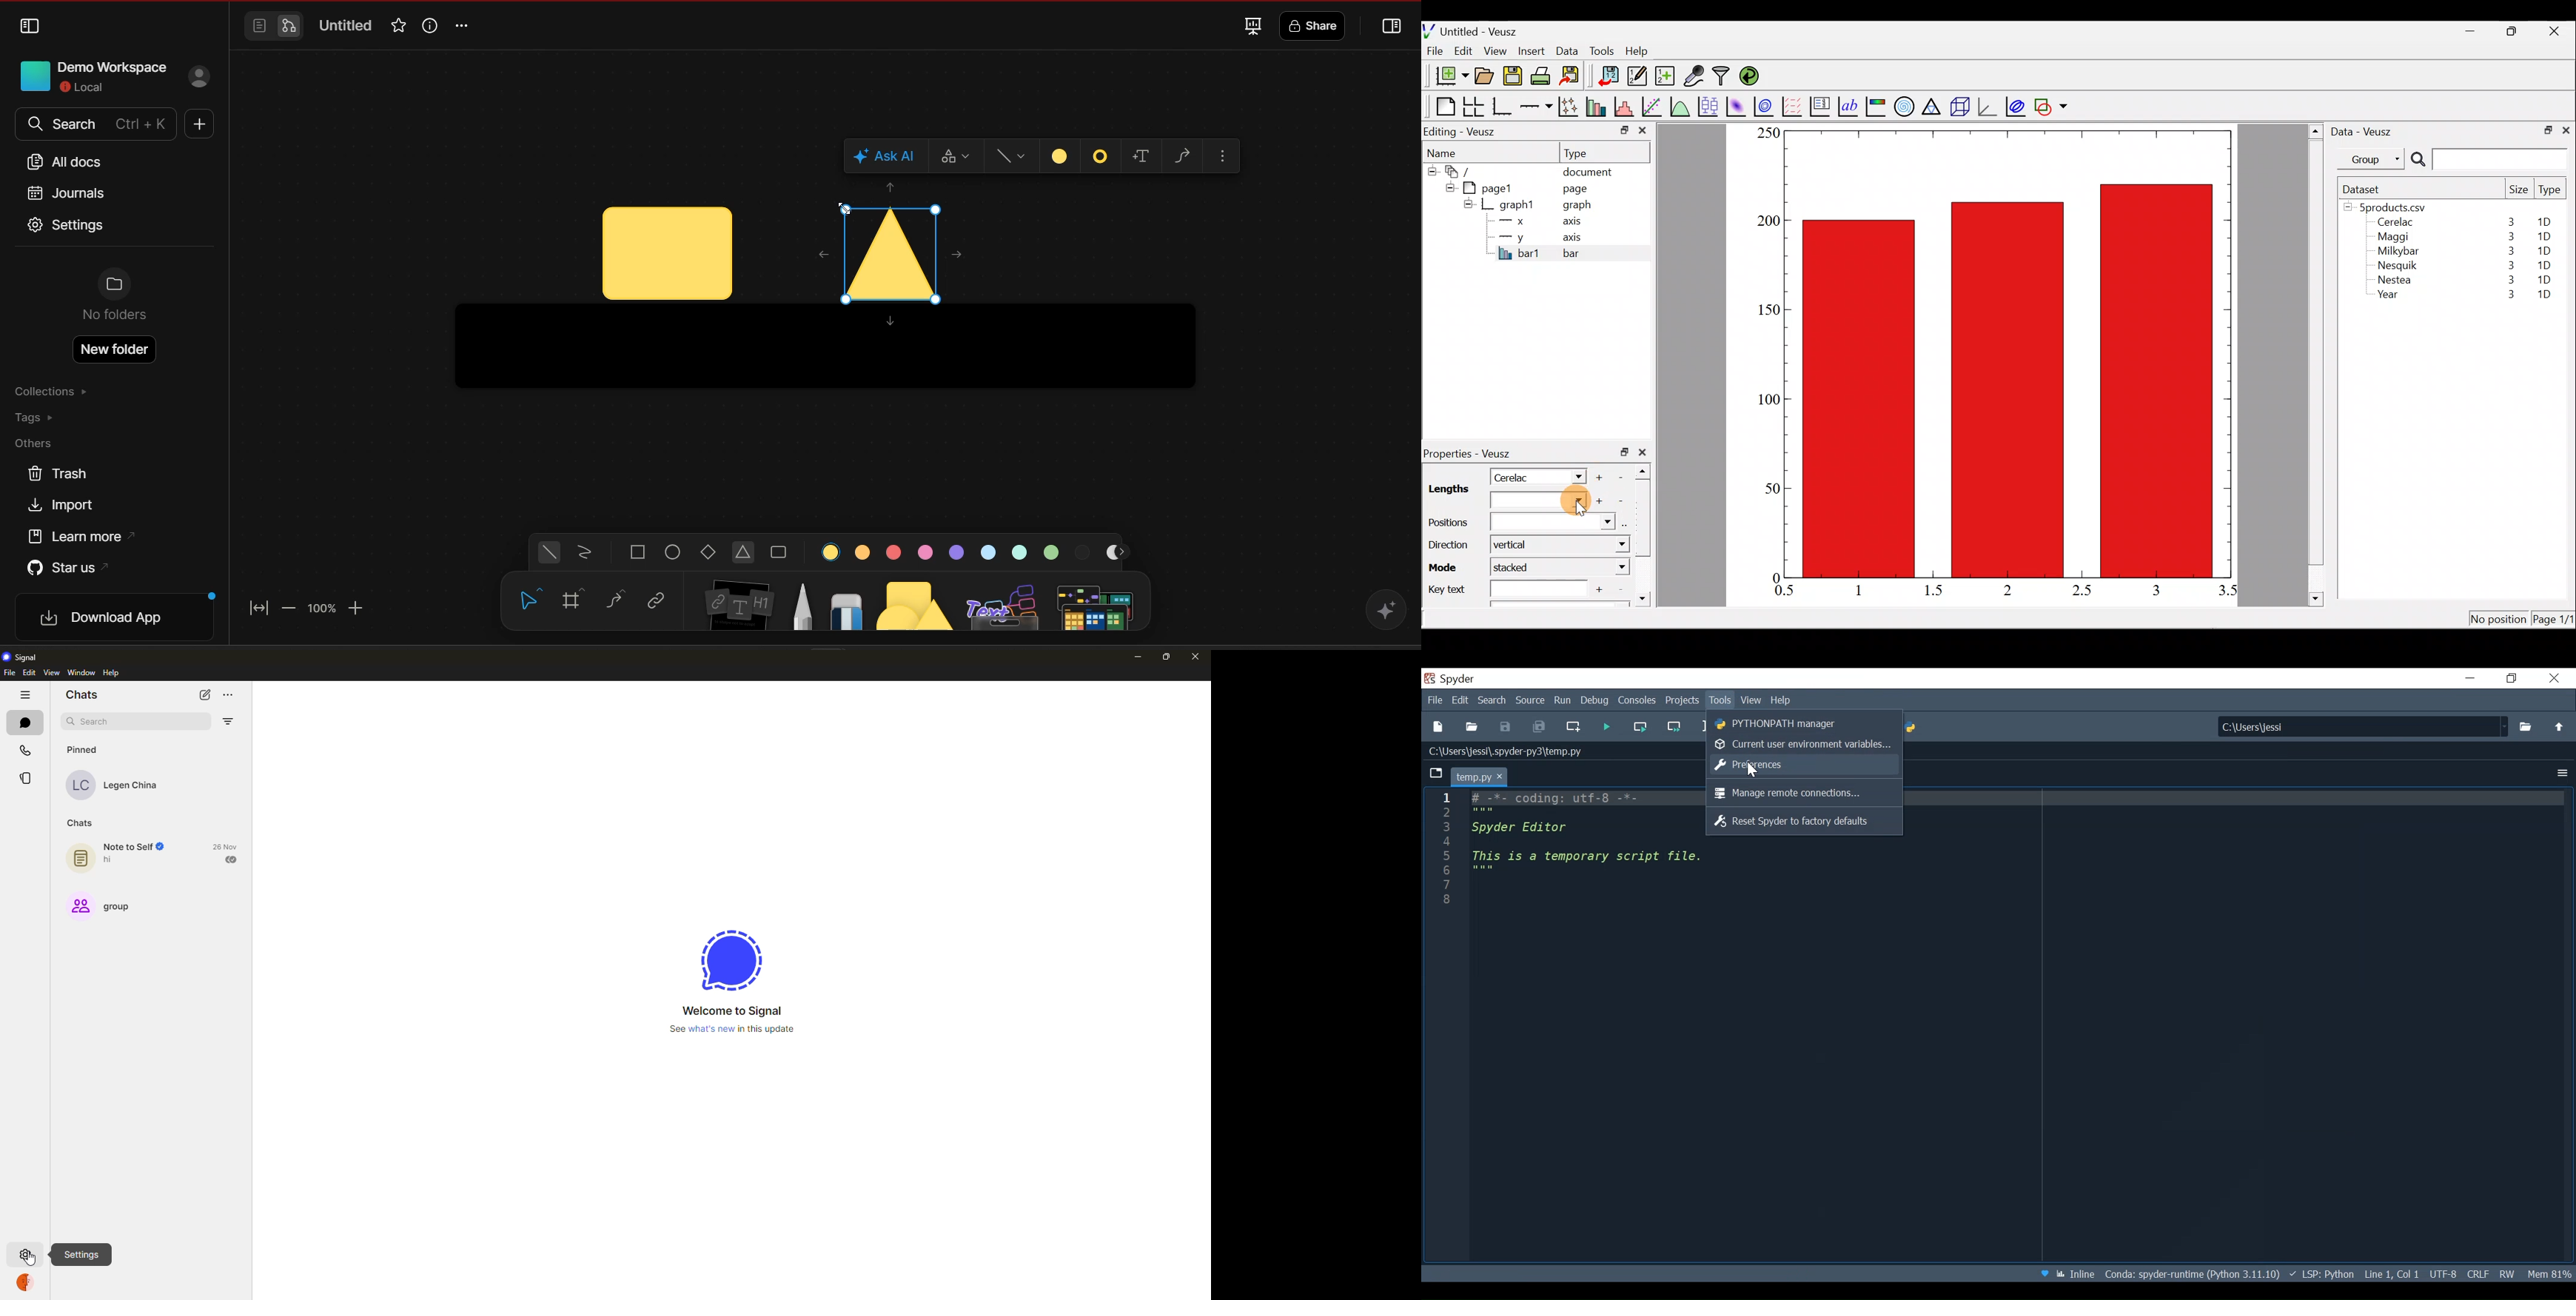  Describe the element at coordinates (1805, 722) in the screenshot. I see `PYTHONPATH Manager` at that location.